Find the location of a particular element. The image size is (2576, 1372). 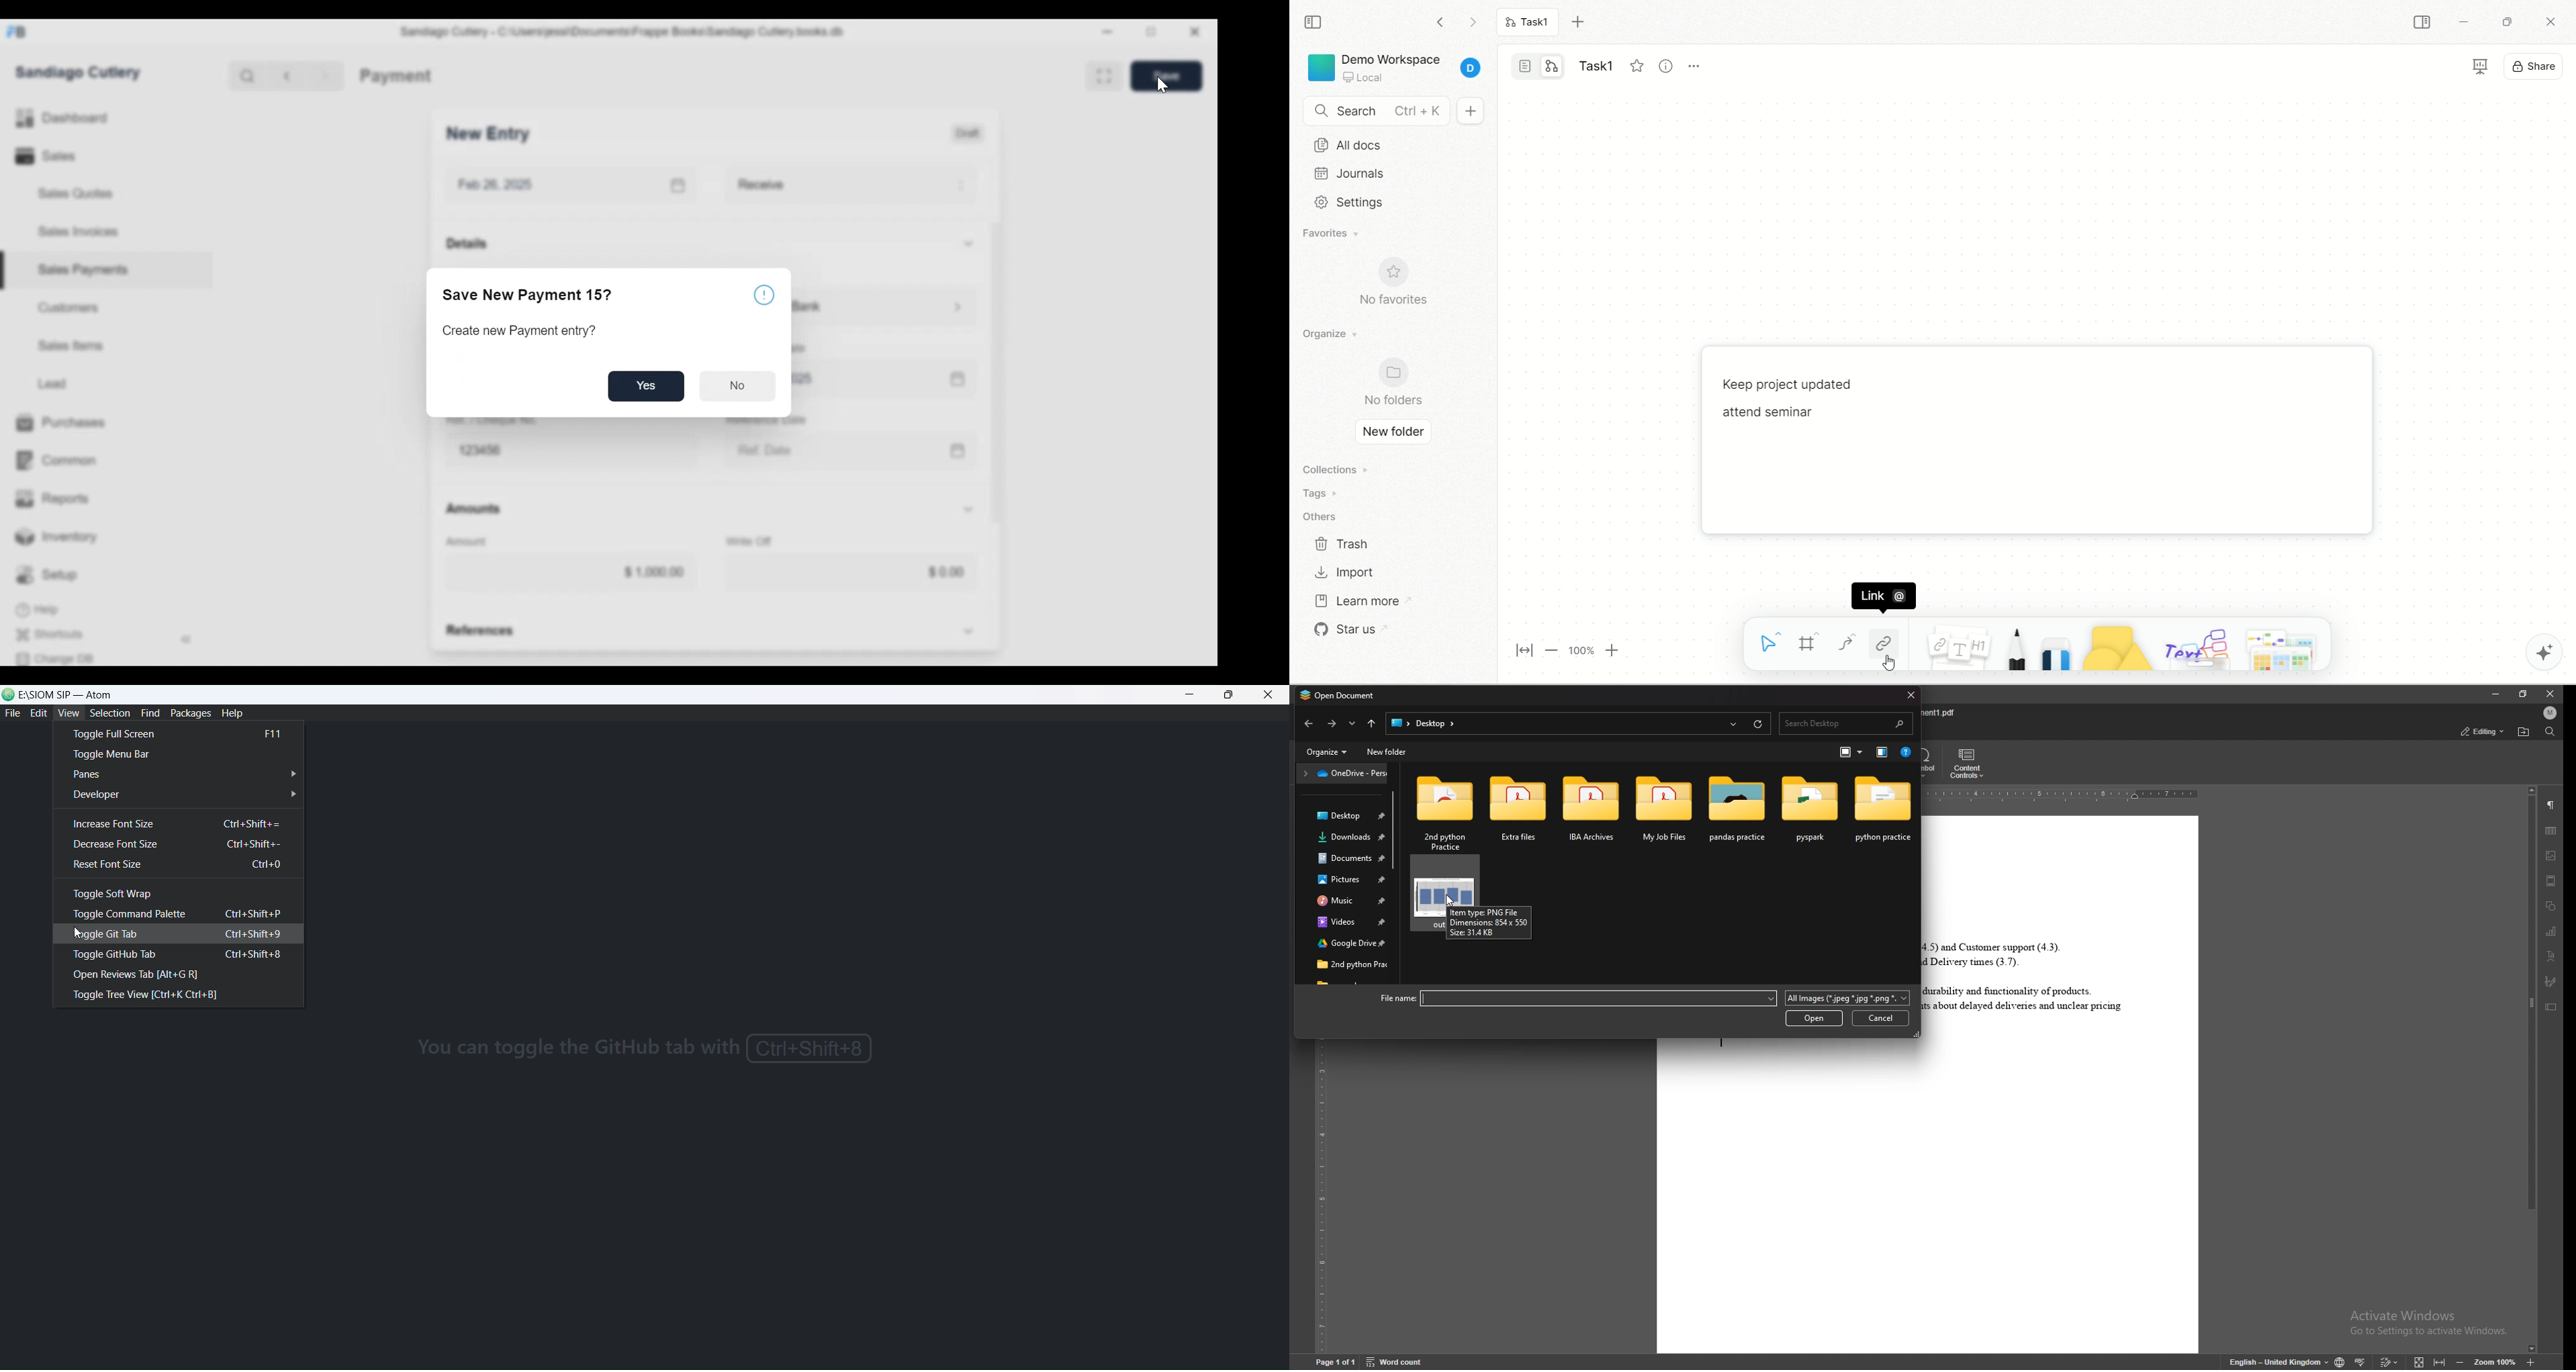

Task1 is located at coordinates (1532, 23).